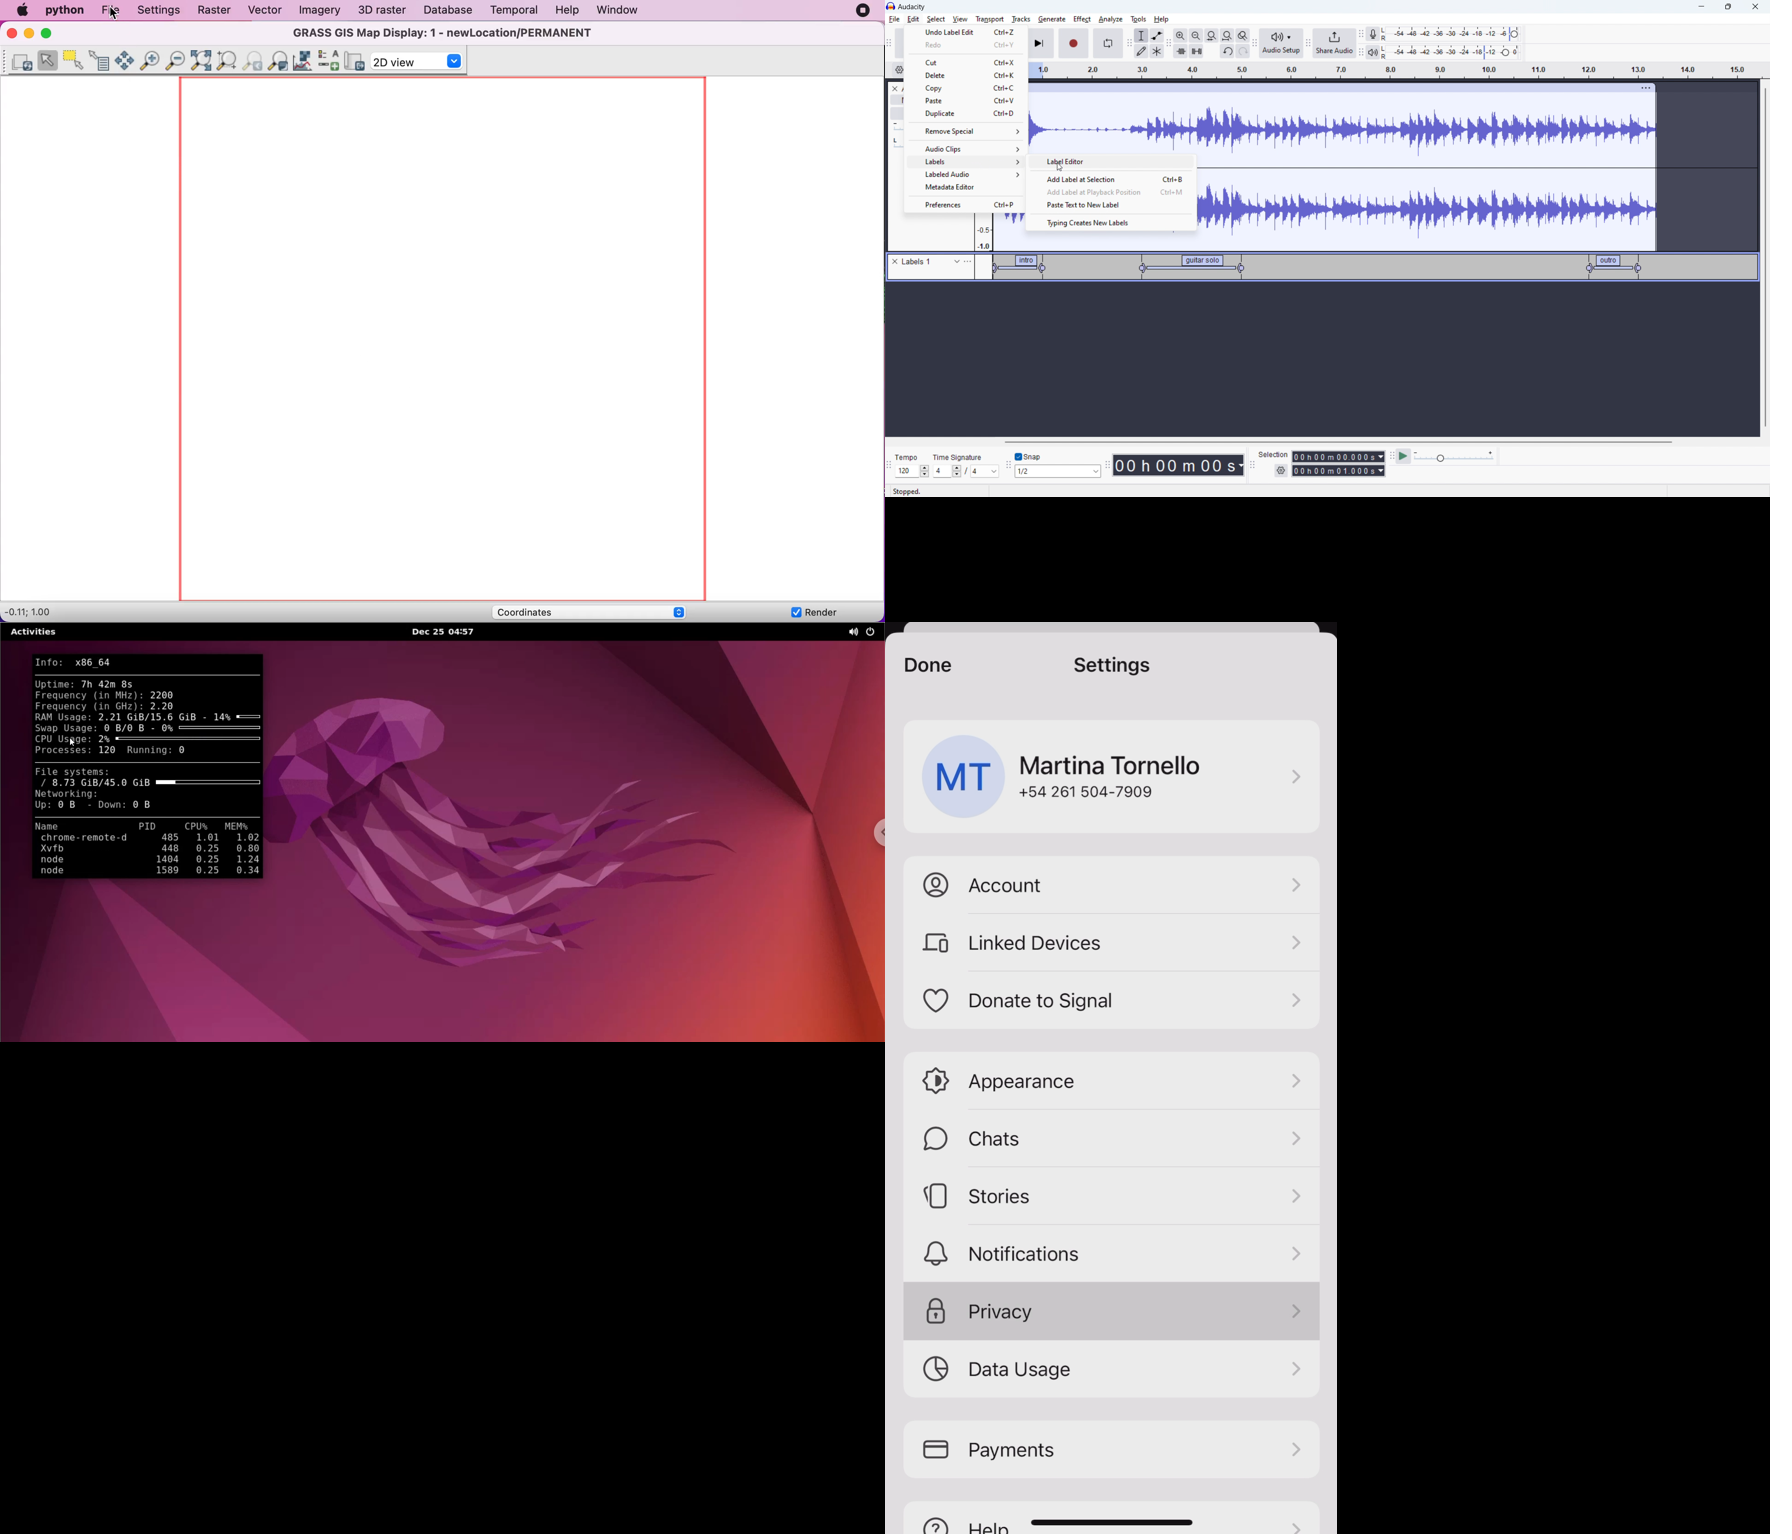 The width and height of the screenshot is (1792, 1540). What do you see at coordinates (895, 19) in the screenshot?
I see `file` at bounding box center [895, 19].